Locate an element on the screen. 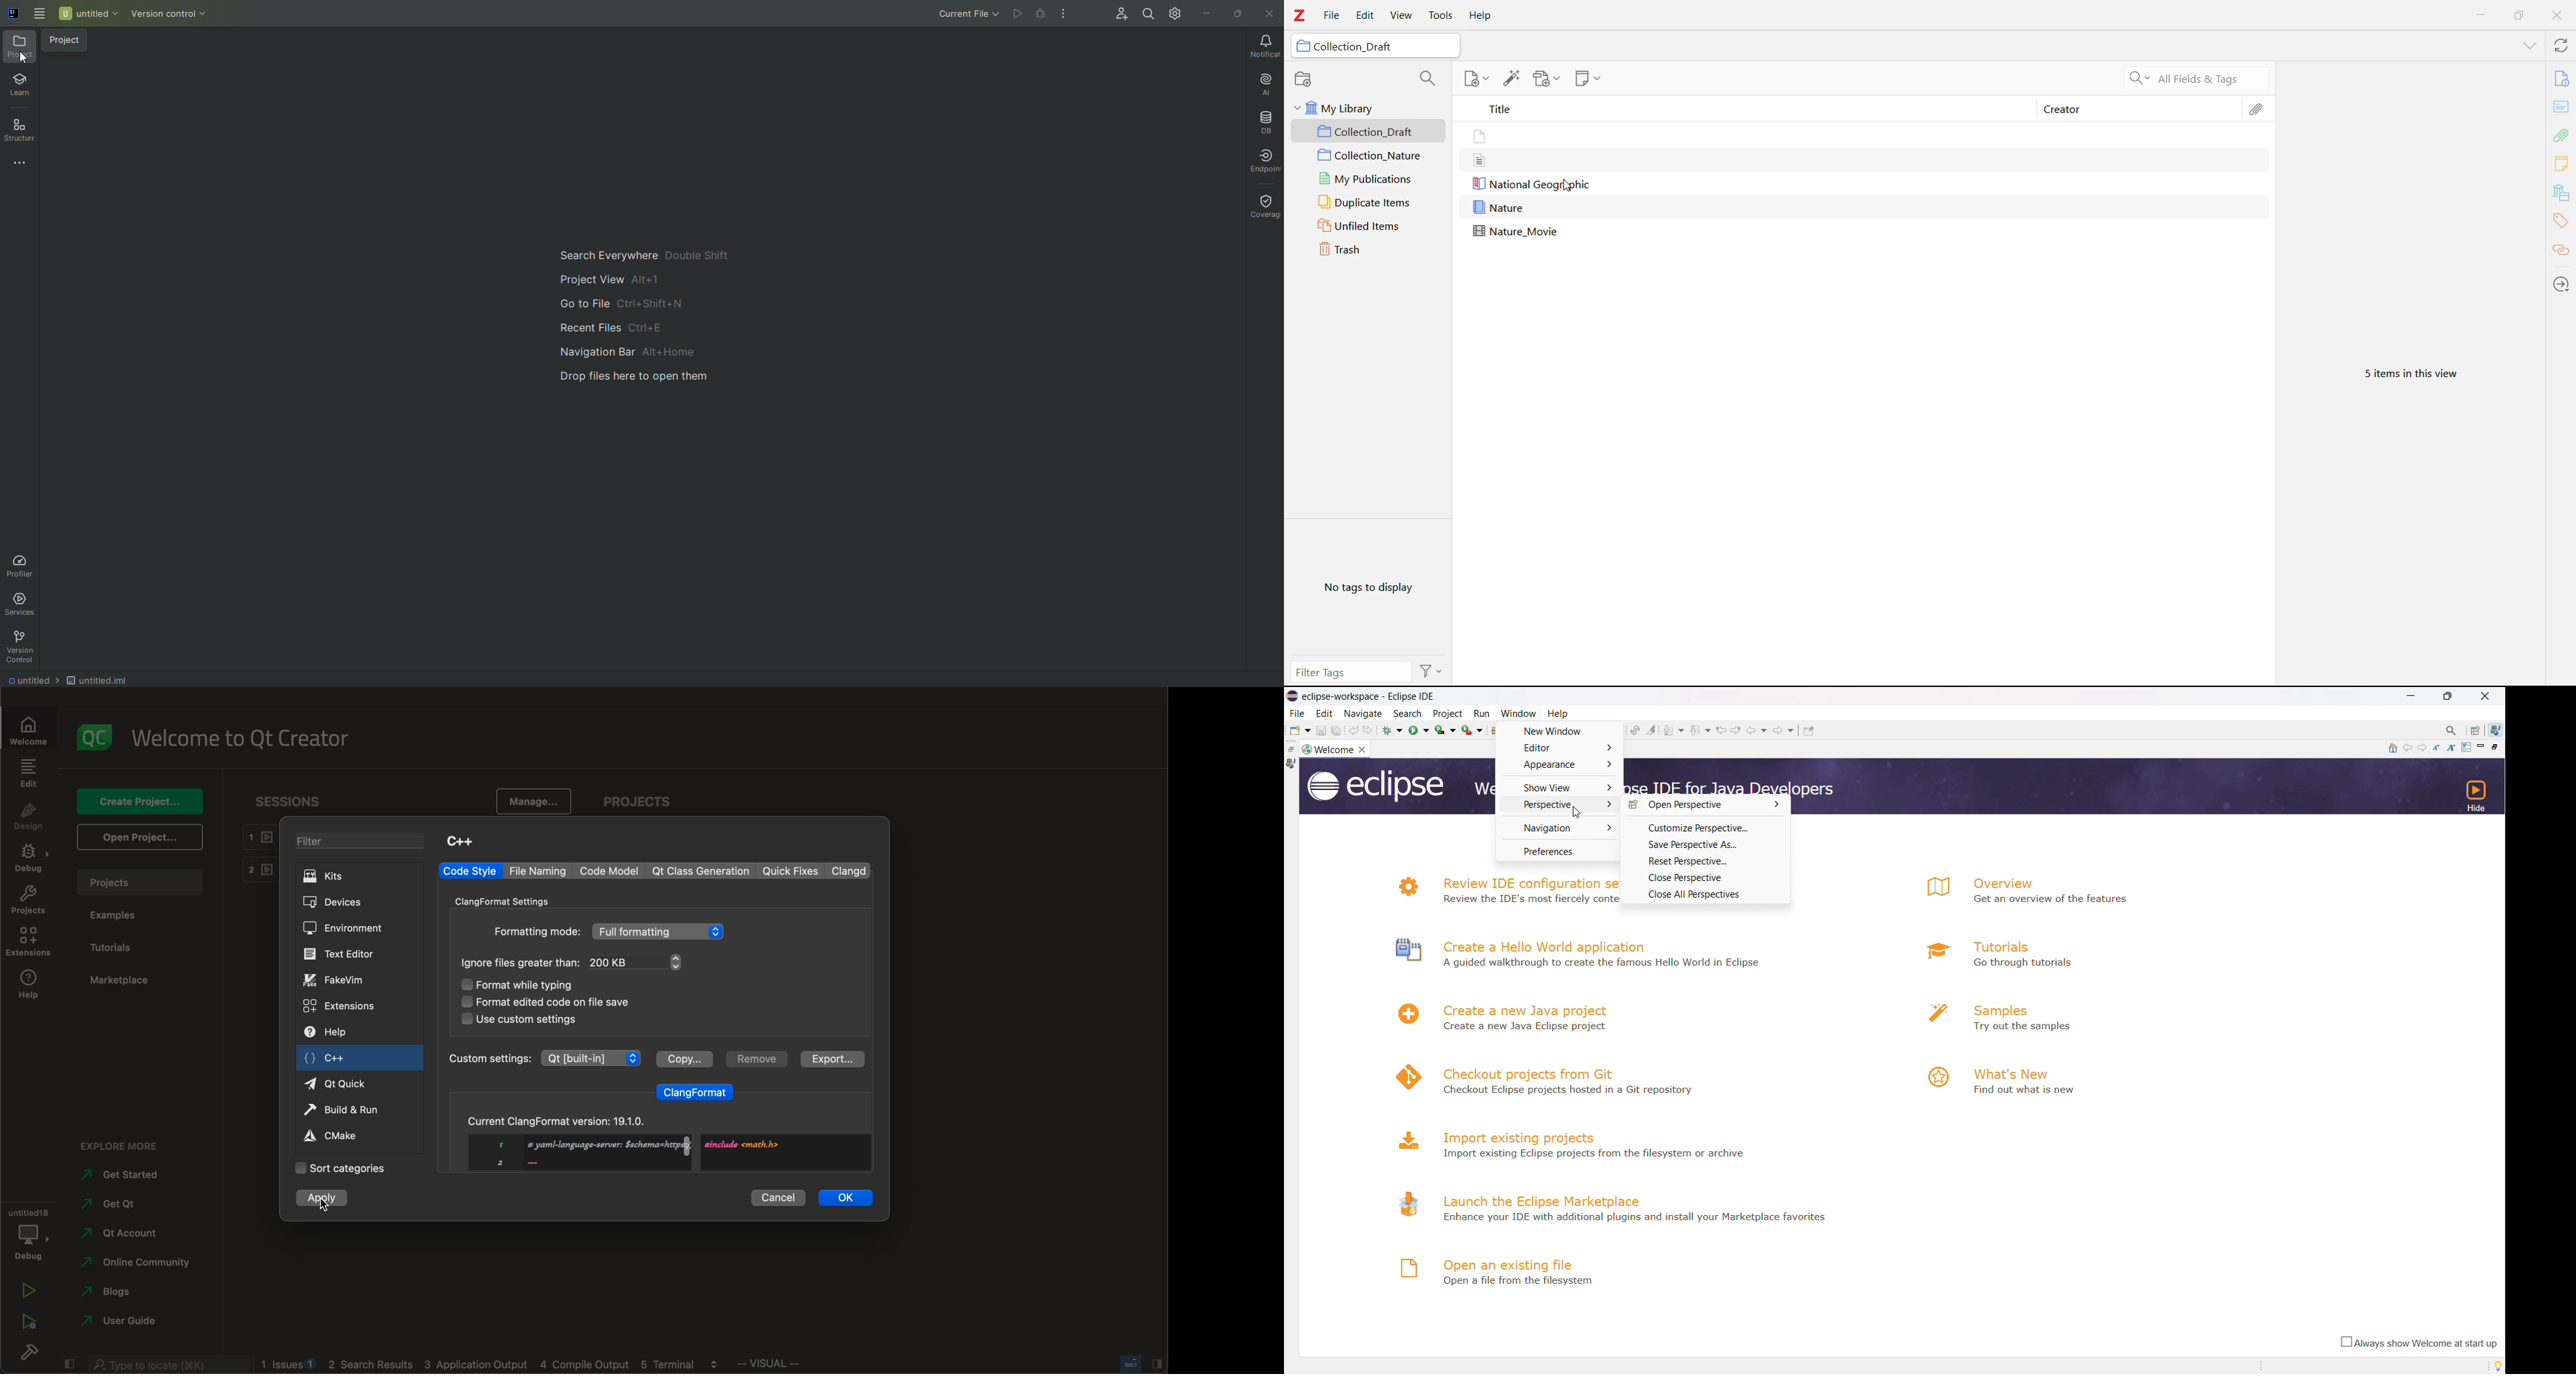 This screenshot has width=2576, height=1400. logo is located at coordinates (1306, 749).